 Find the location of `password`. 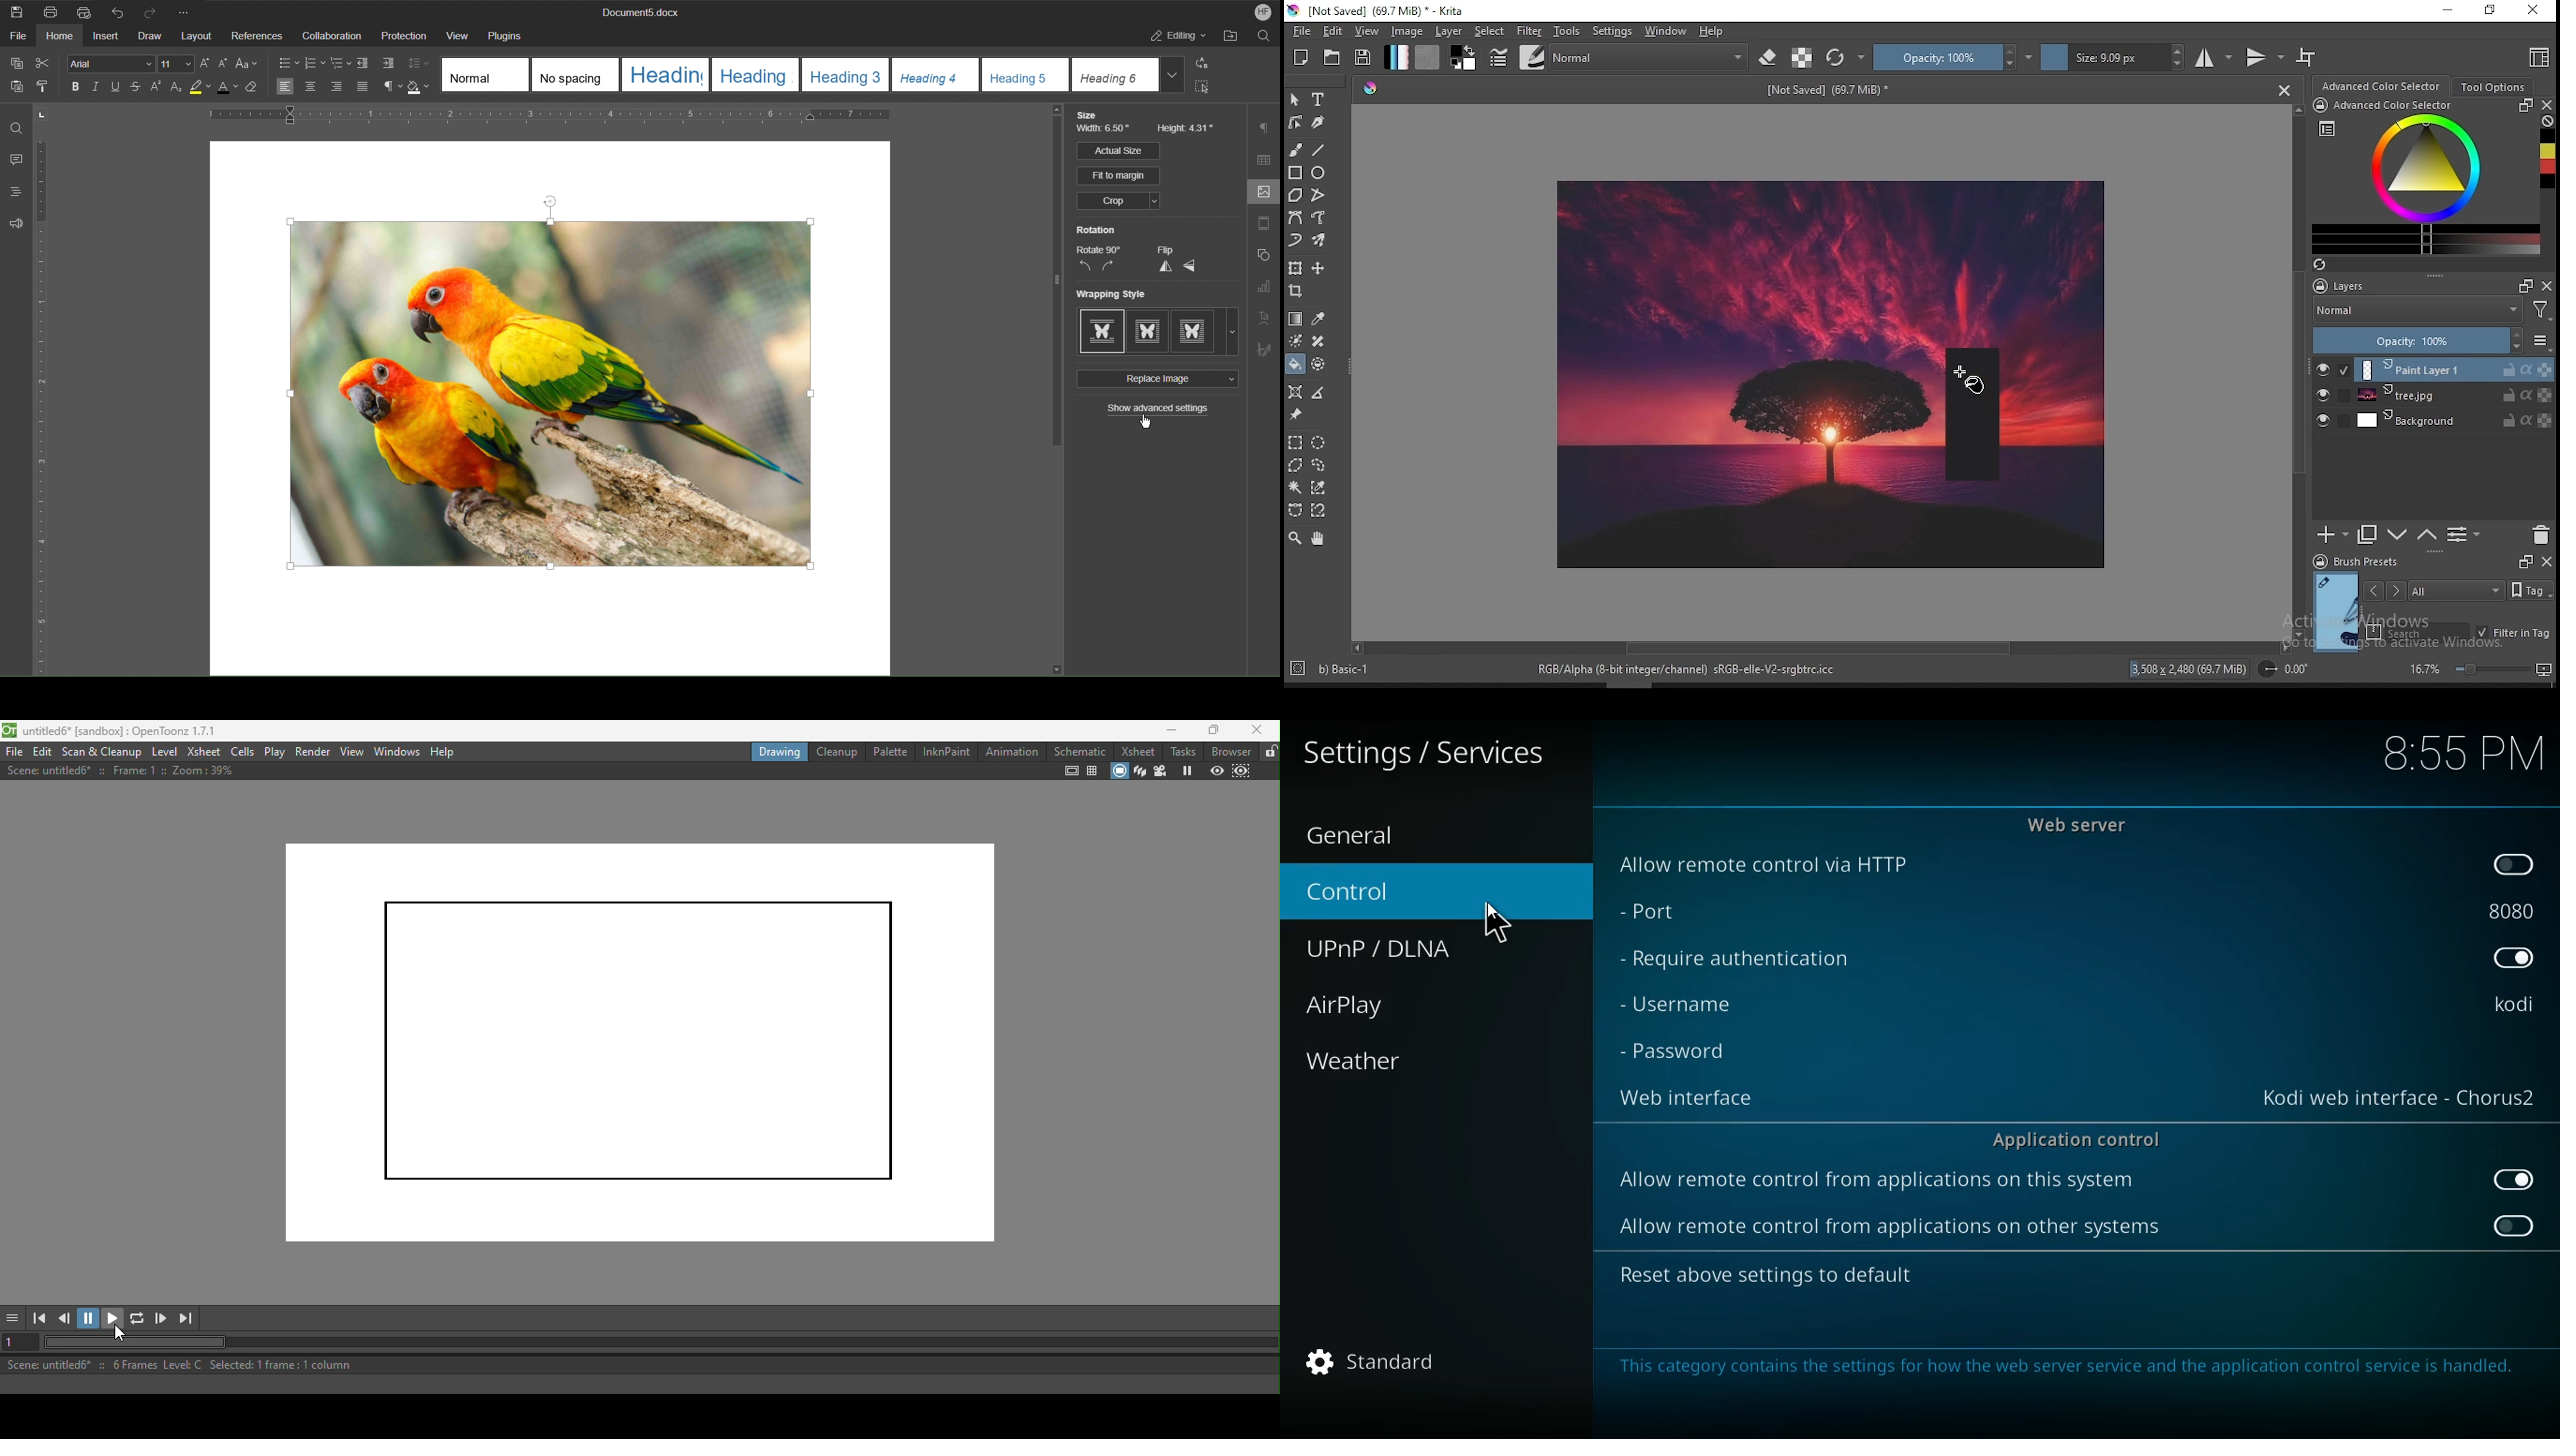

password is located at coordinates (1686, 1053).